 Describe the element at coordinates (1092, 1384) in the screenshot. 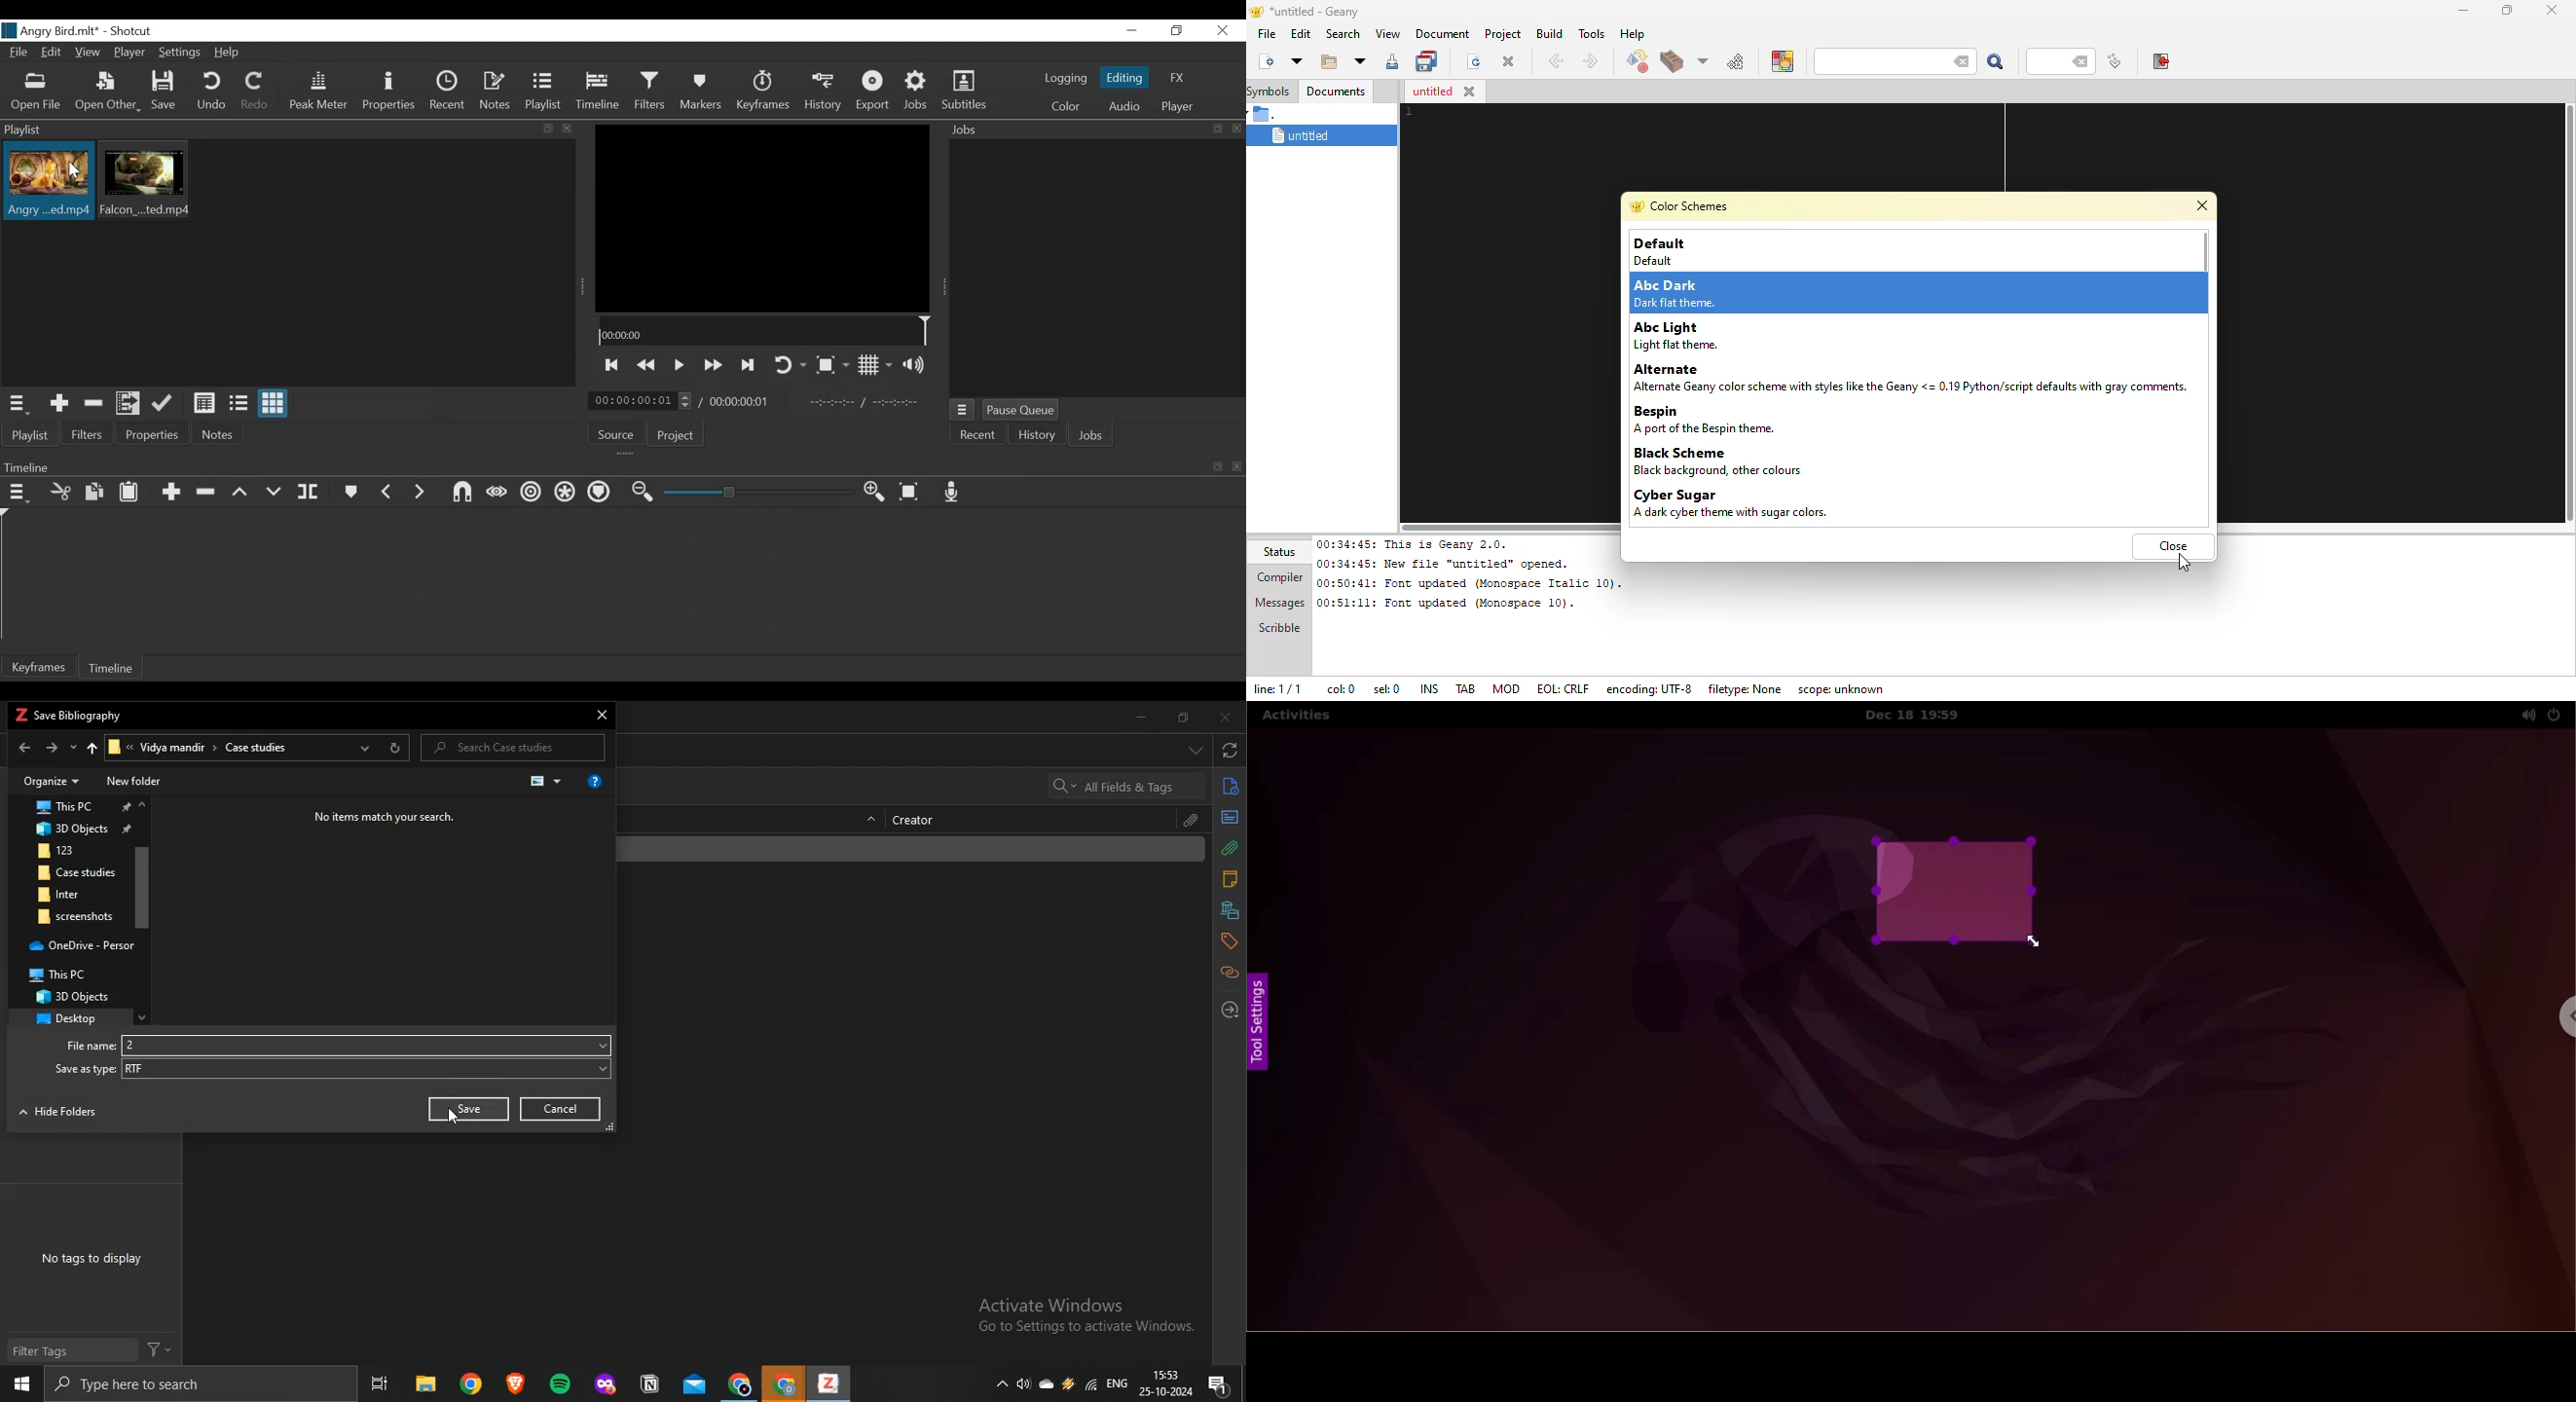

I see `wifi` at that location.